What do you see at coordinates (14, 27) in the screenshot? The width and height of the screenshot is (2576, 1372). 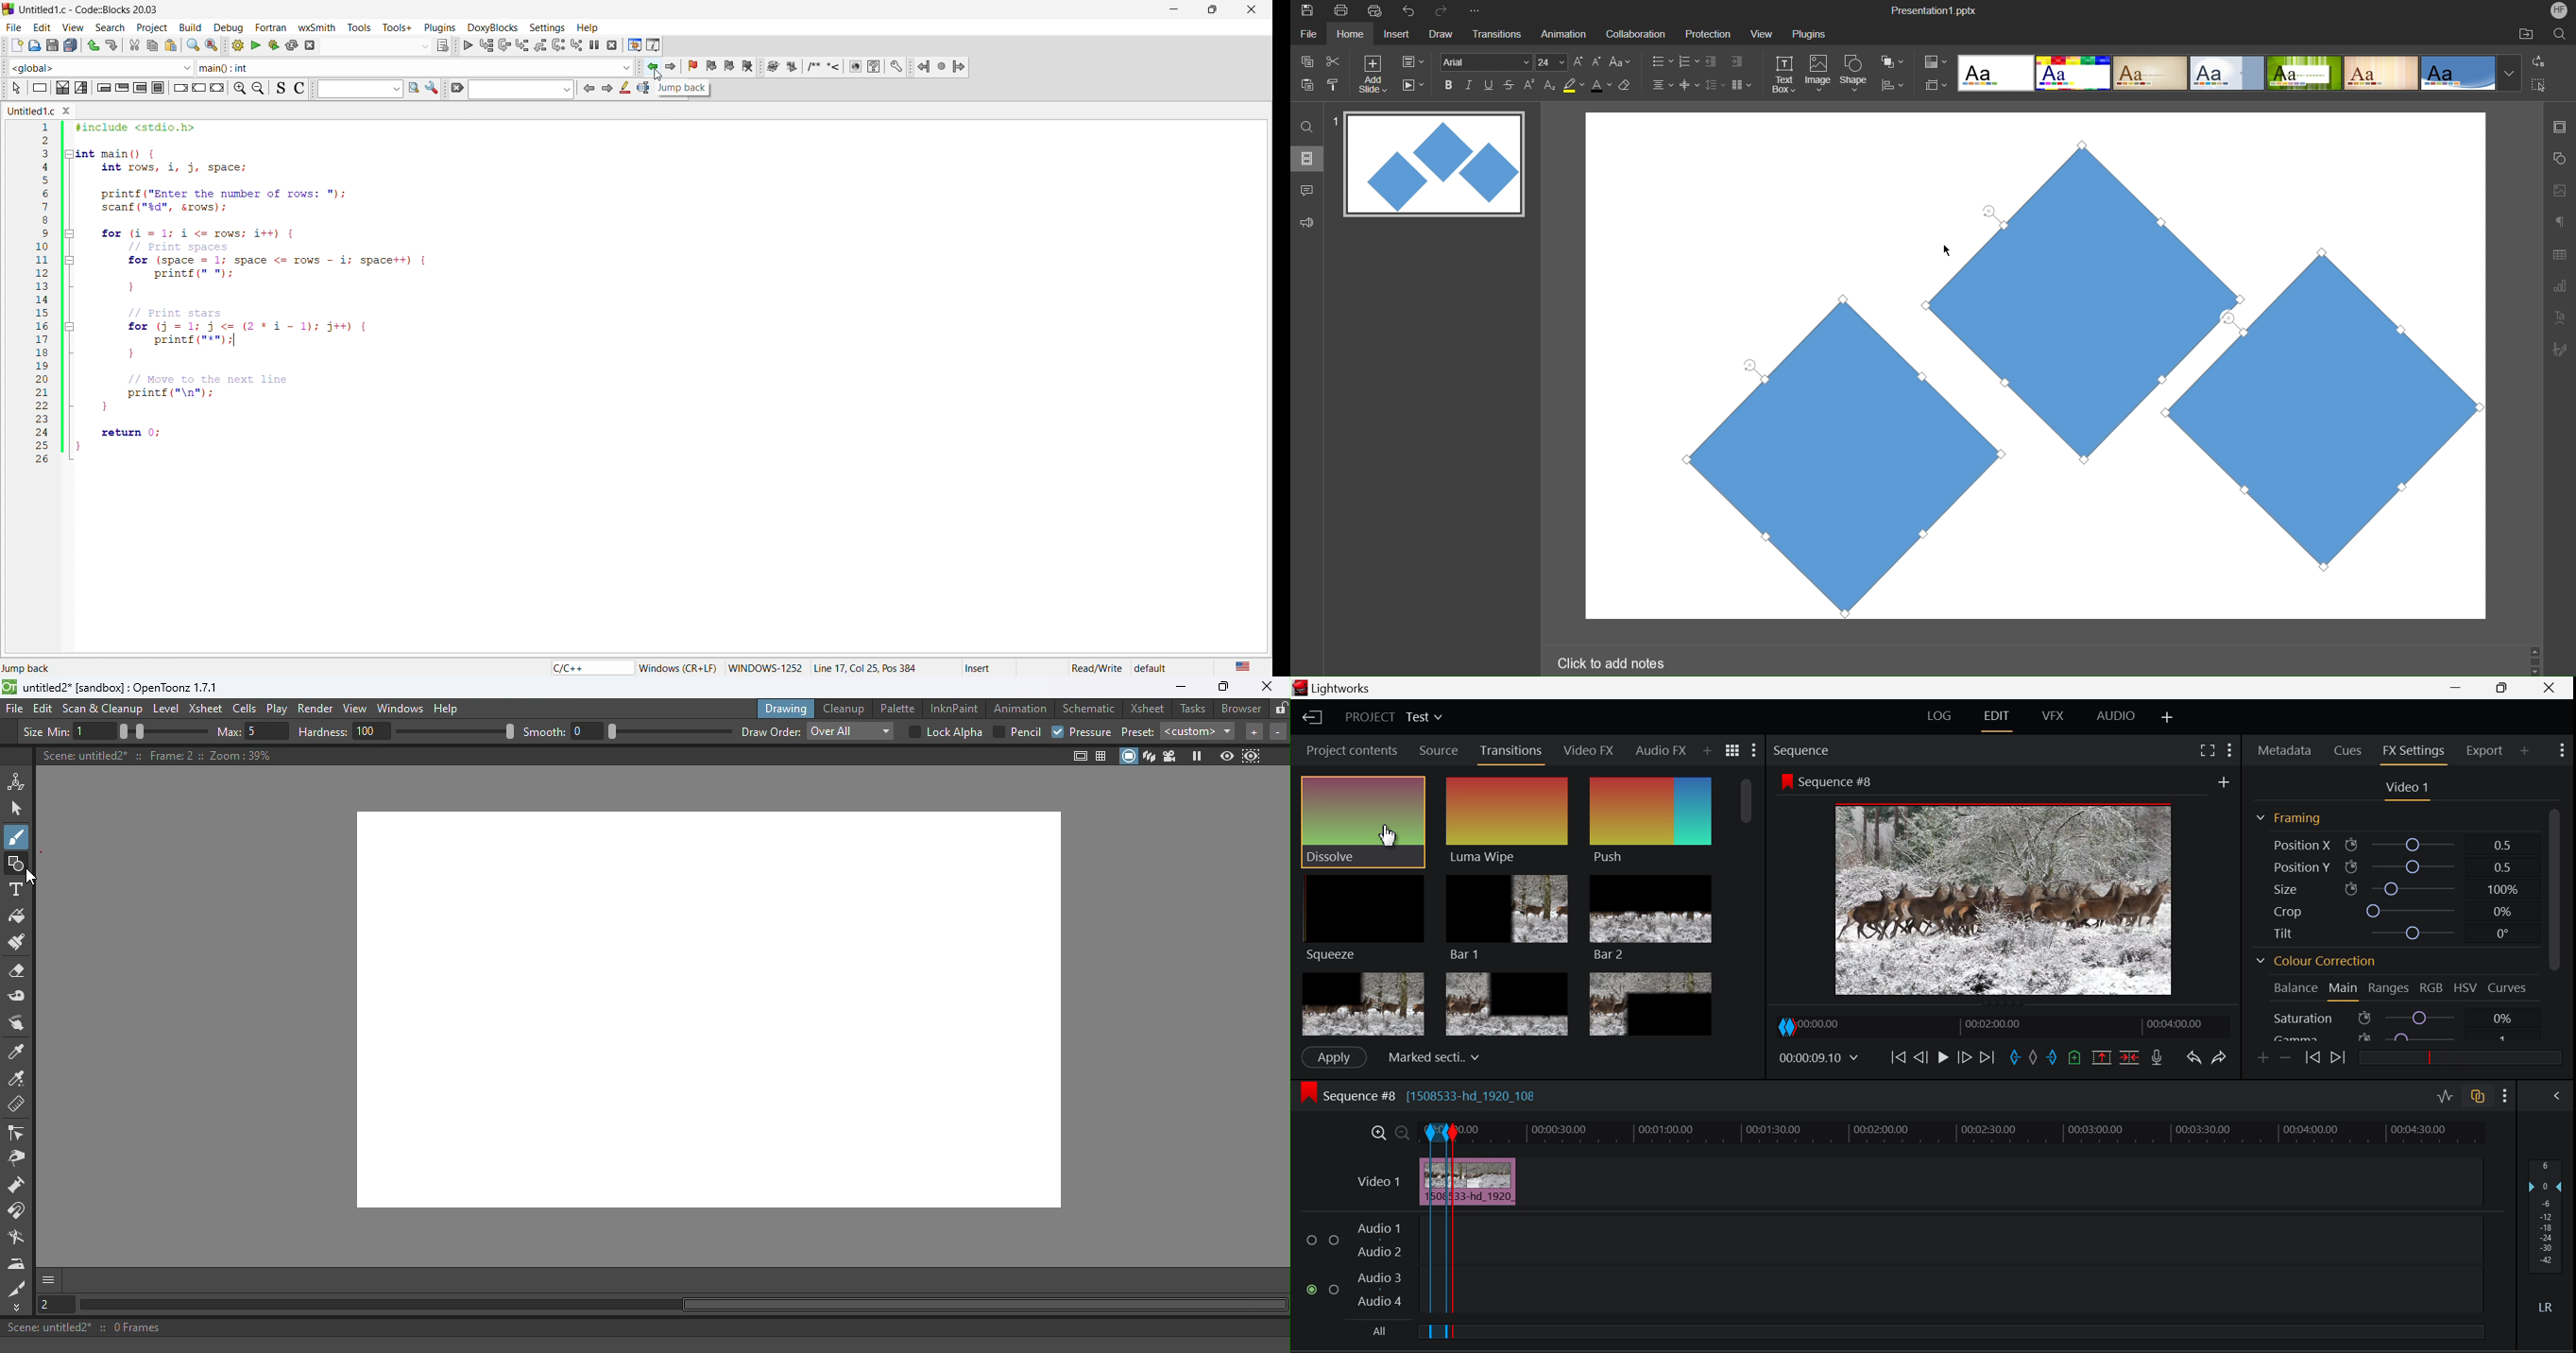 I see `file` at bounding box center [14, 27].